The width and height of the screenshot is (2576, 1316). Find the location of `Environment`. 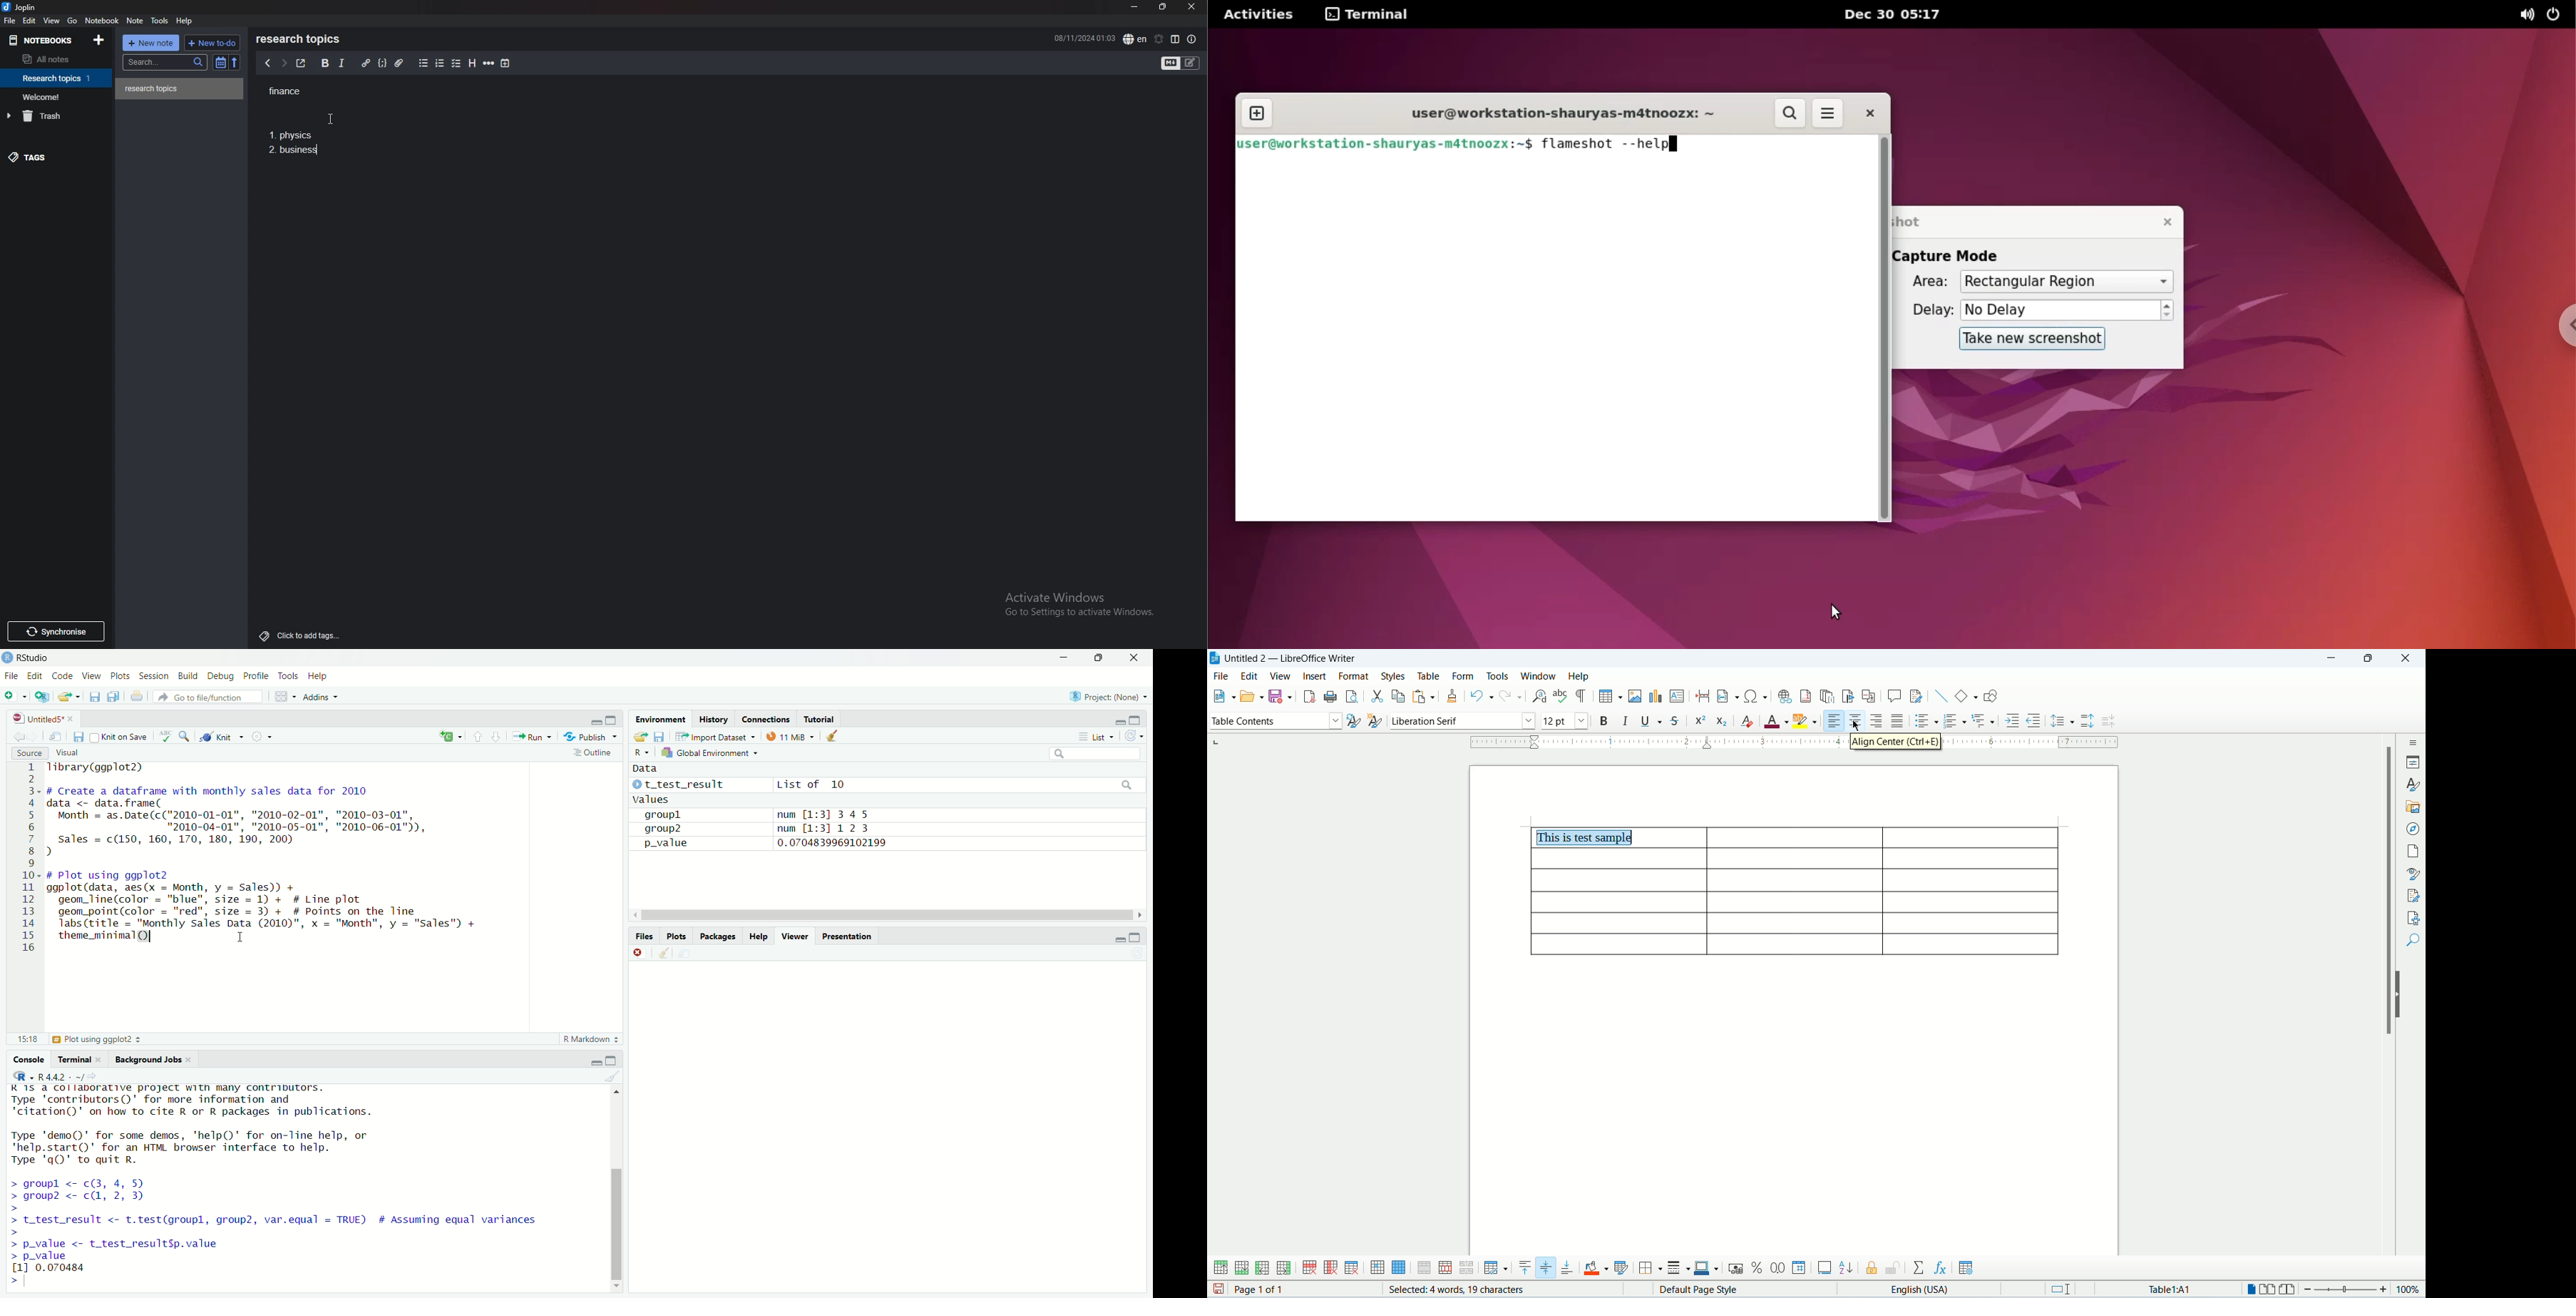

Environment is located at coordinates (658, 718).